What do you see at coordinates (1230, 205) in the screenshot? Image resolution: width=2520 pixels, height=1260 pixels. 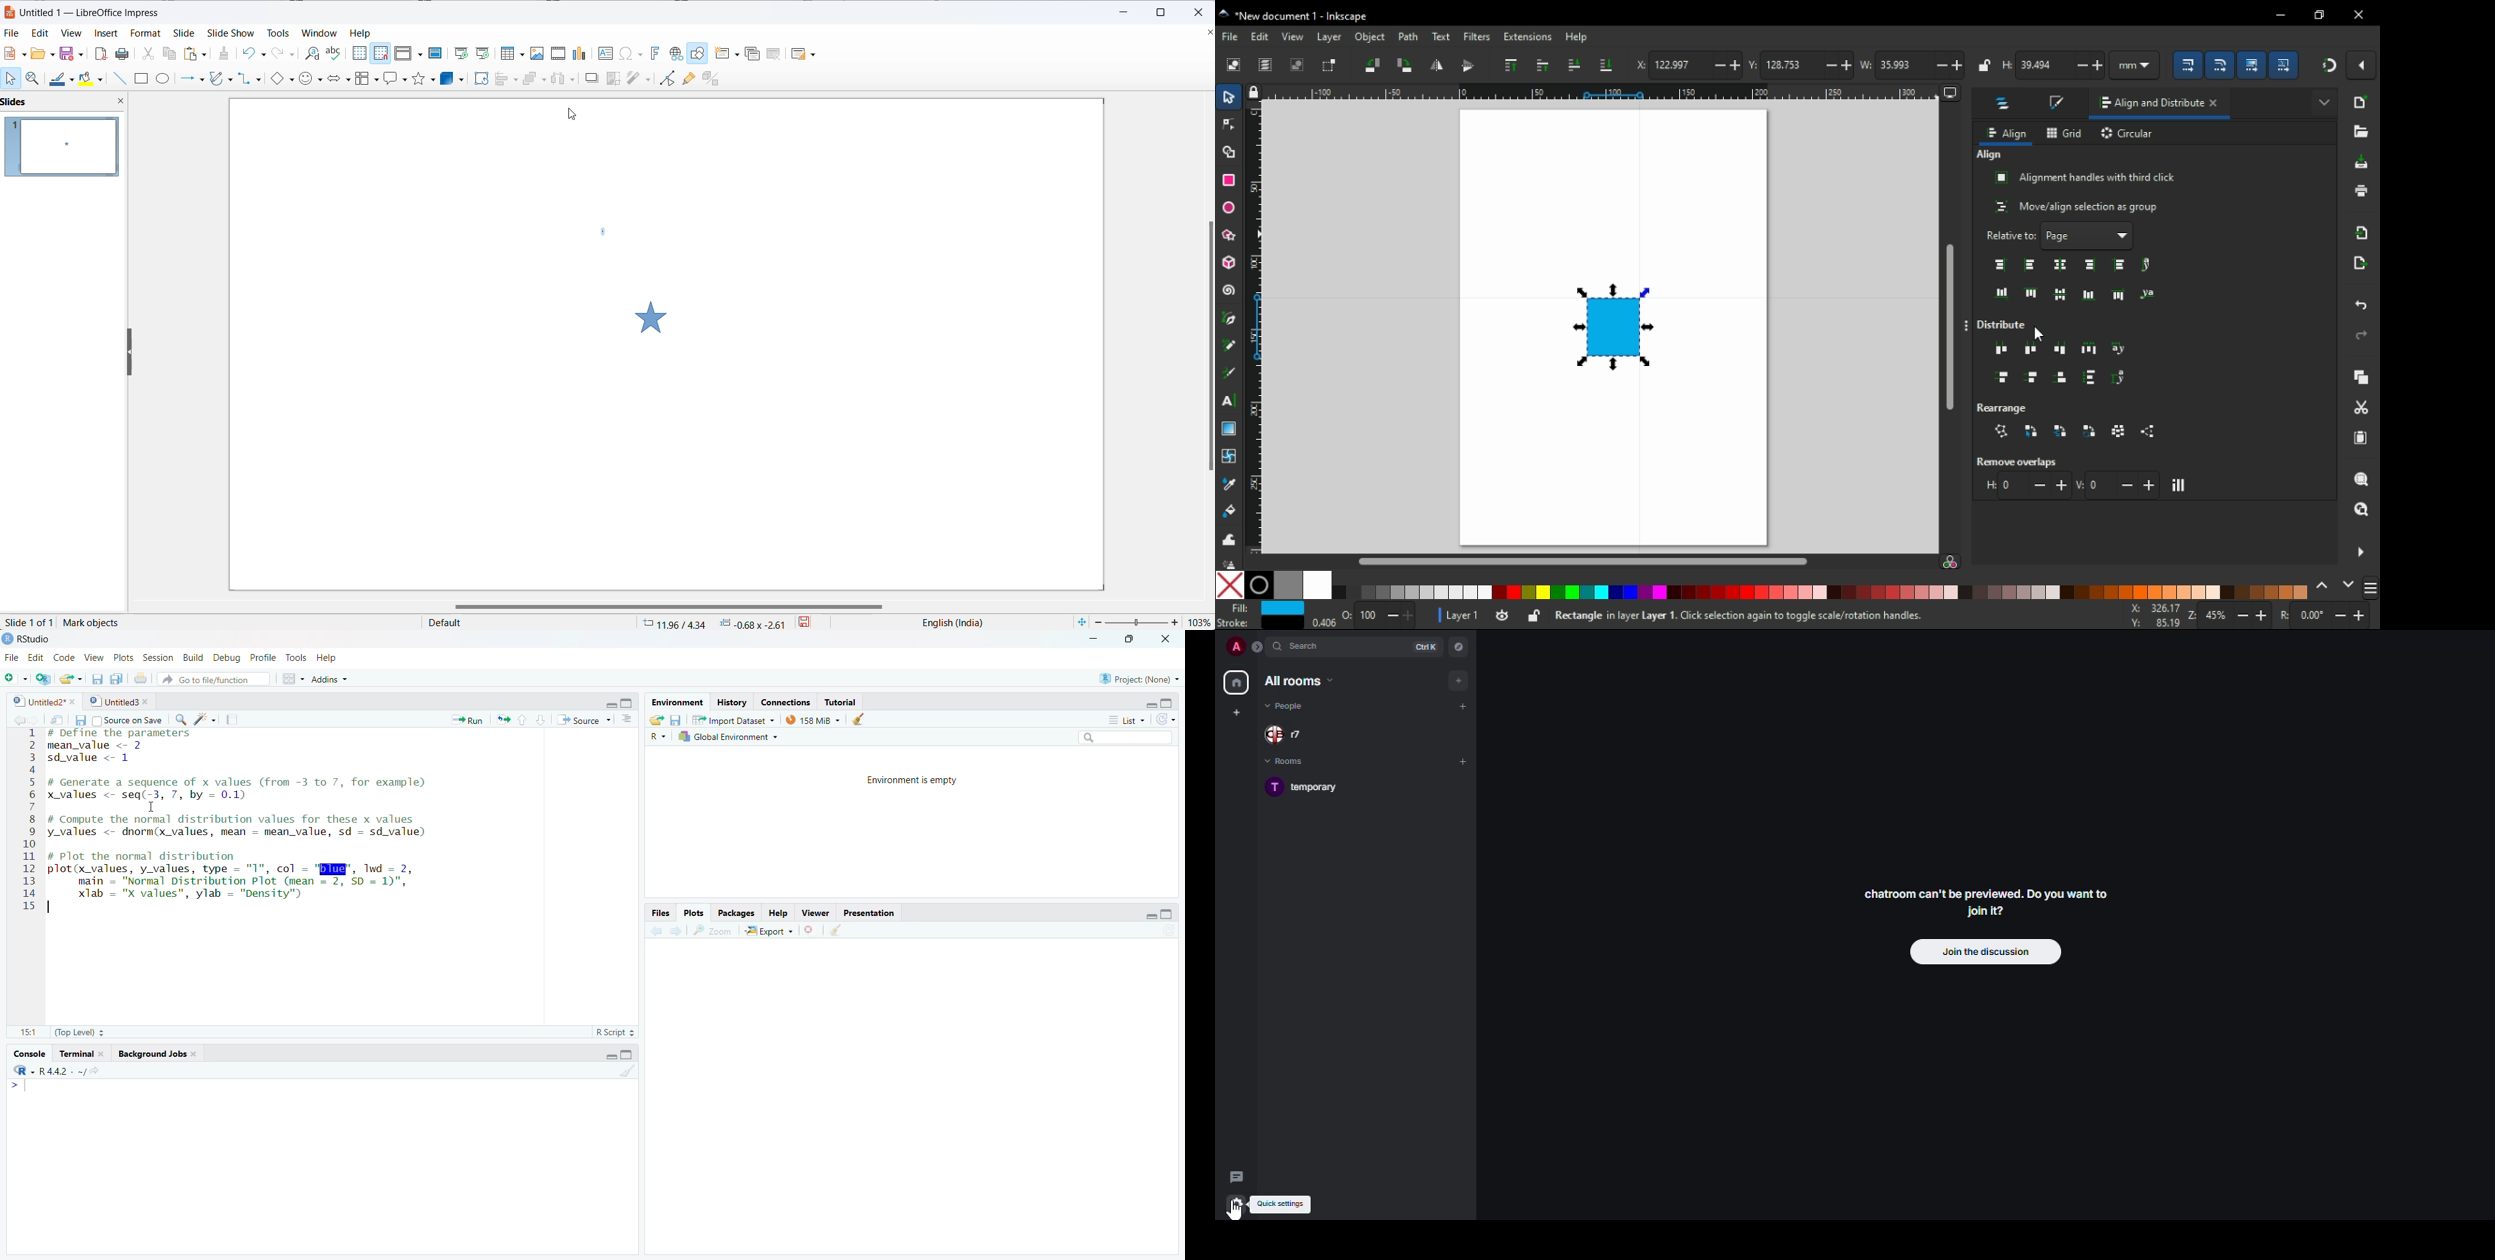 I see `ellipse/arc tool` at bounding box center [1230, 205].